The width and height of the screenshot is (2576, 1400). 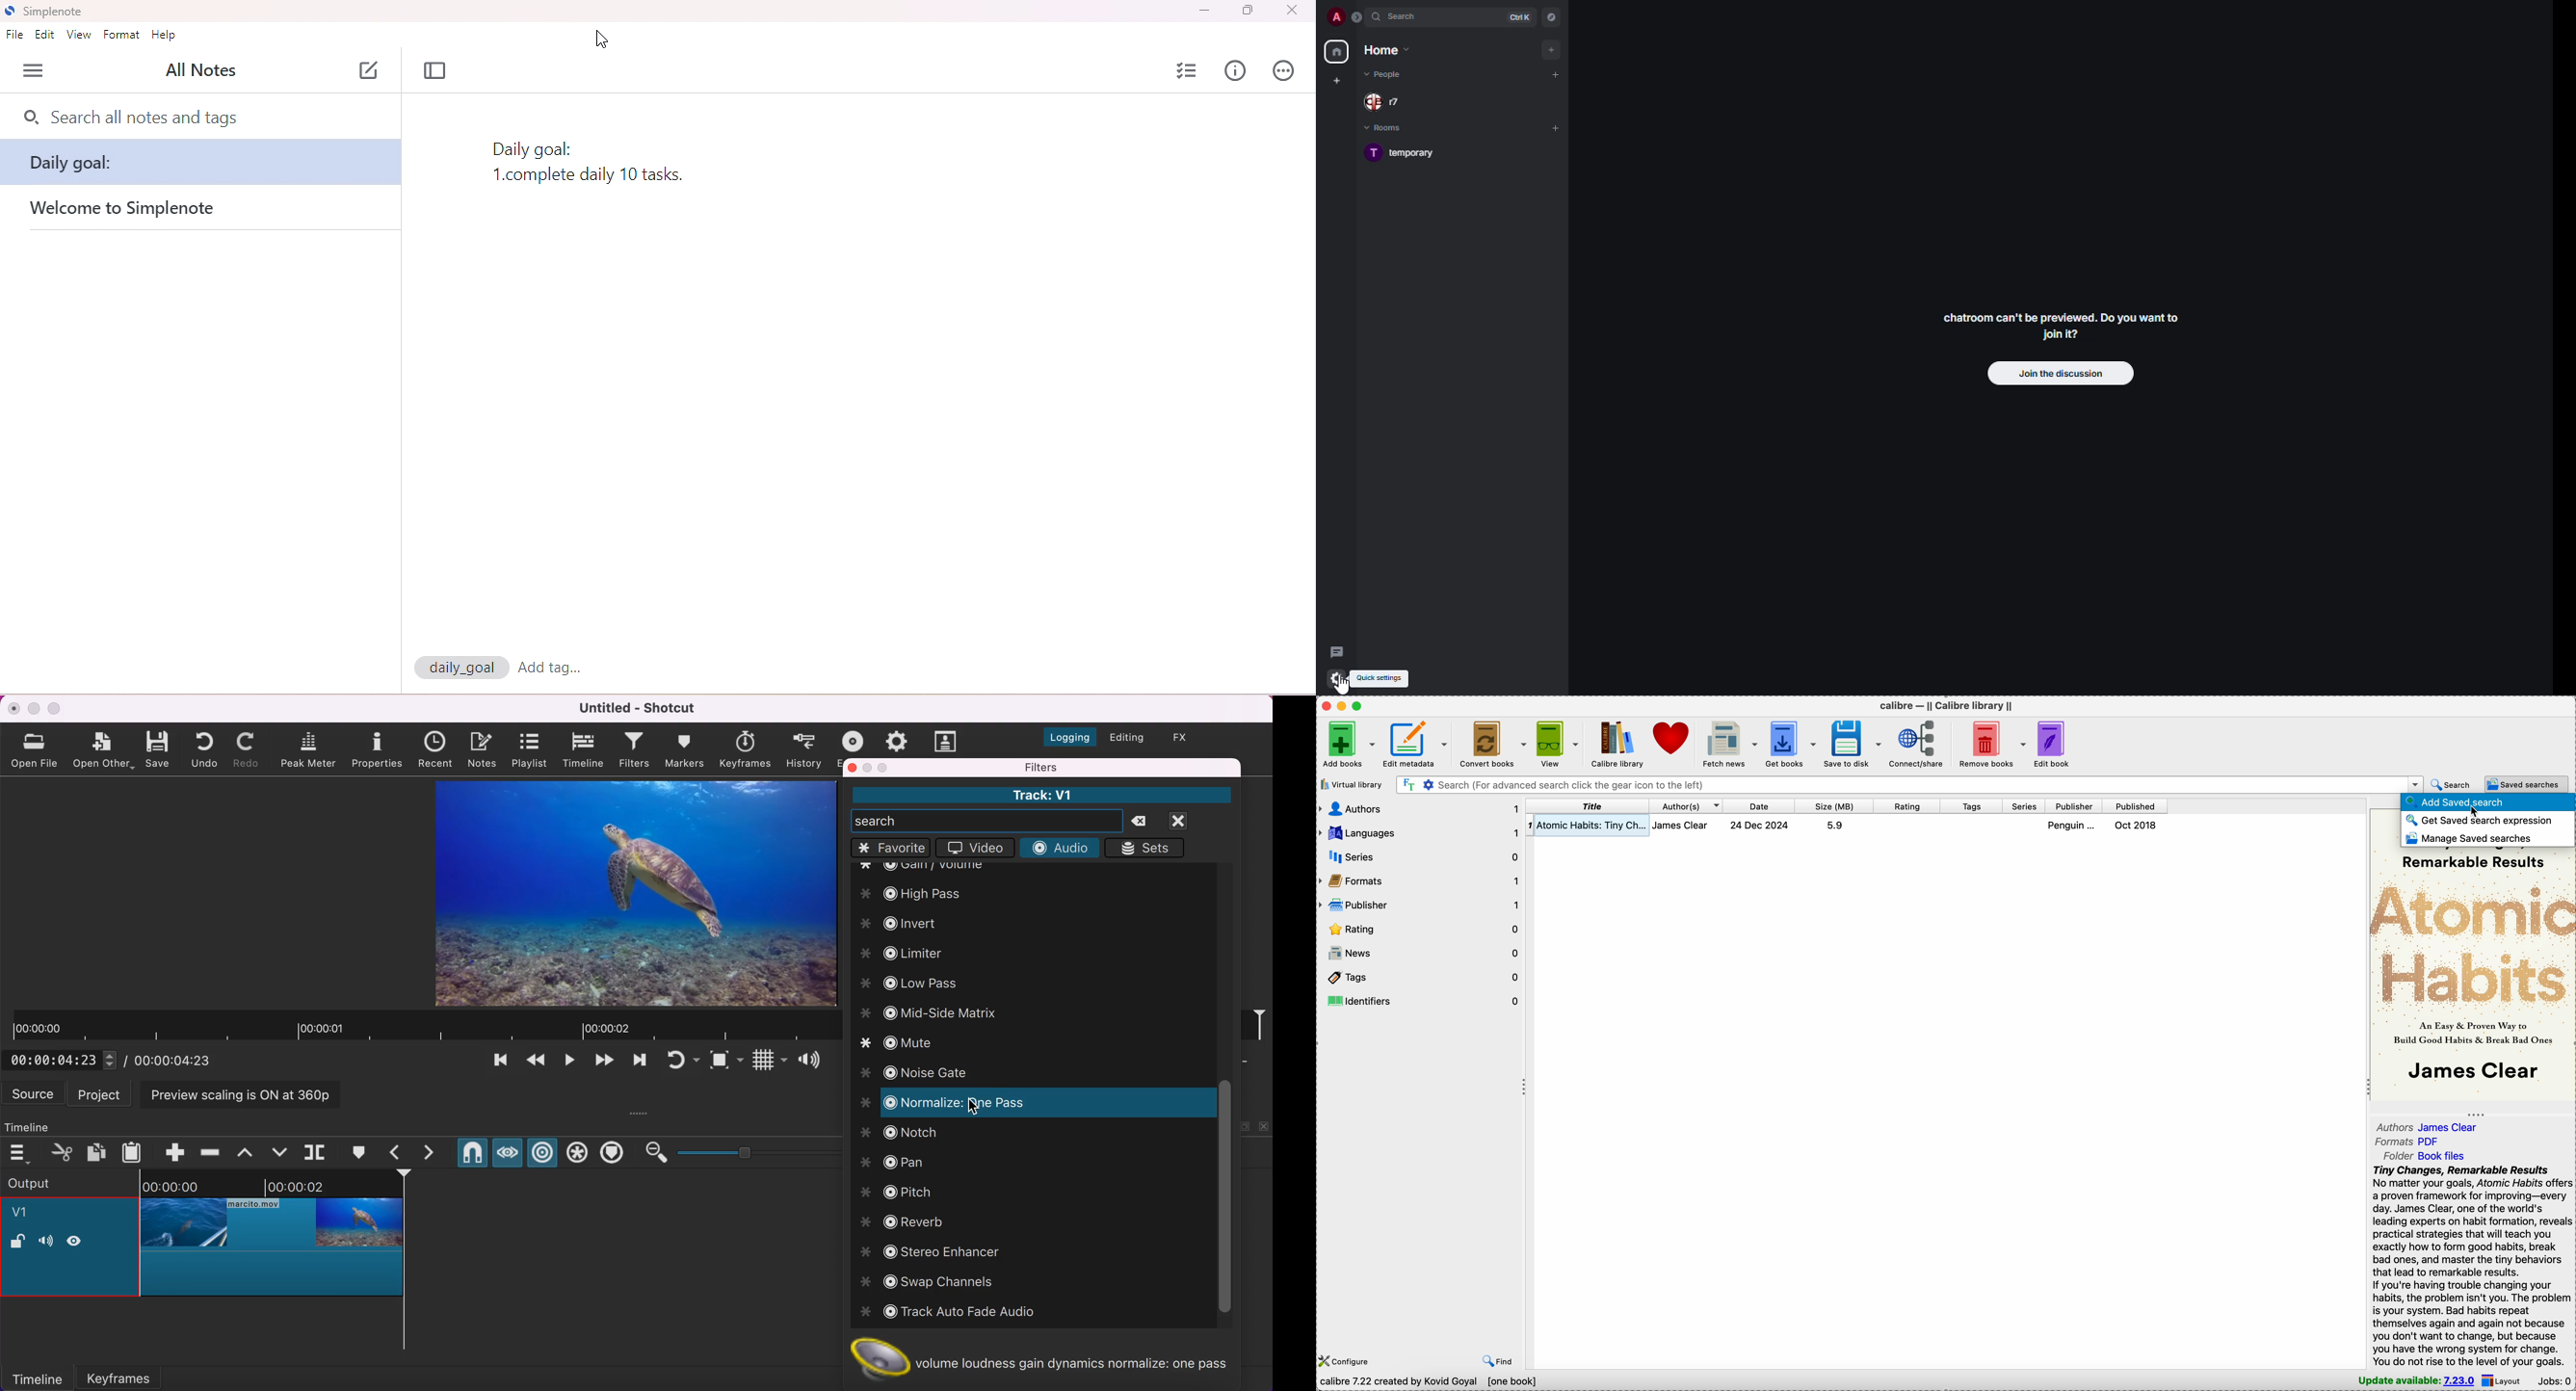 What do you see at coordinates (1408, 155) in the screenshot?
I see `room` at bounding box center [1408, 155].